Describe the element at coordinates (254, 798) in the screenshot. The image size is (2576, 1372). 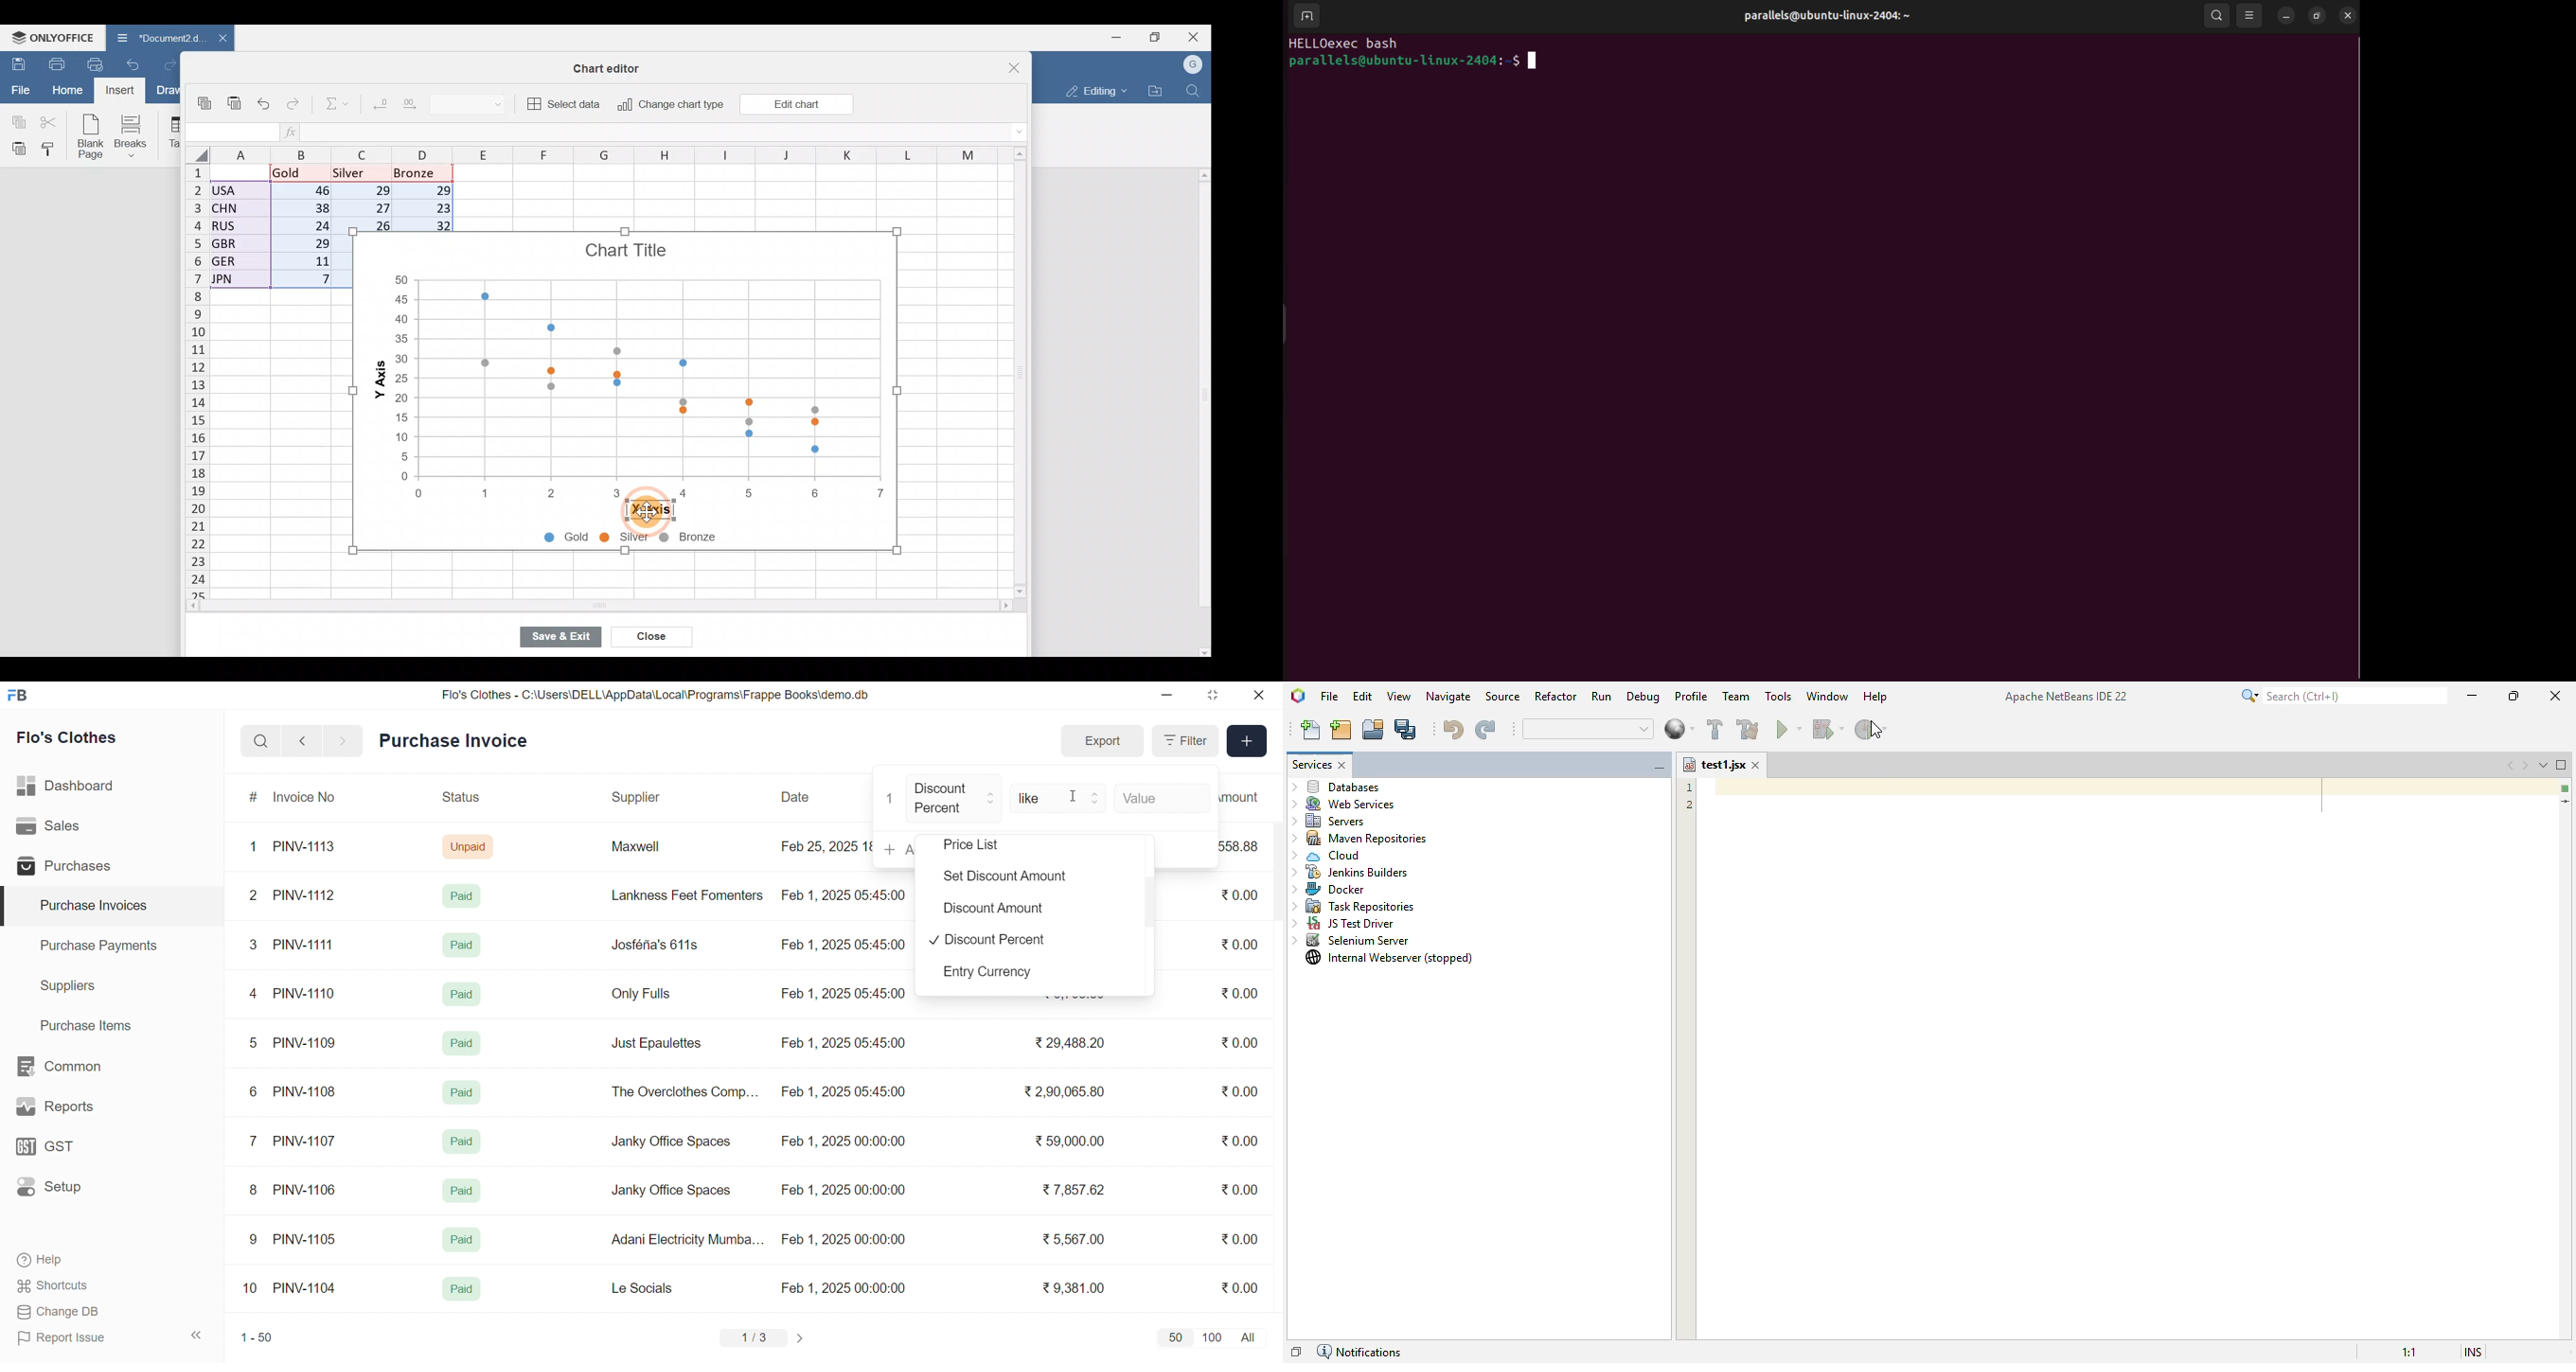
I see `#` at that location.